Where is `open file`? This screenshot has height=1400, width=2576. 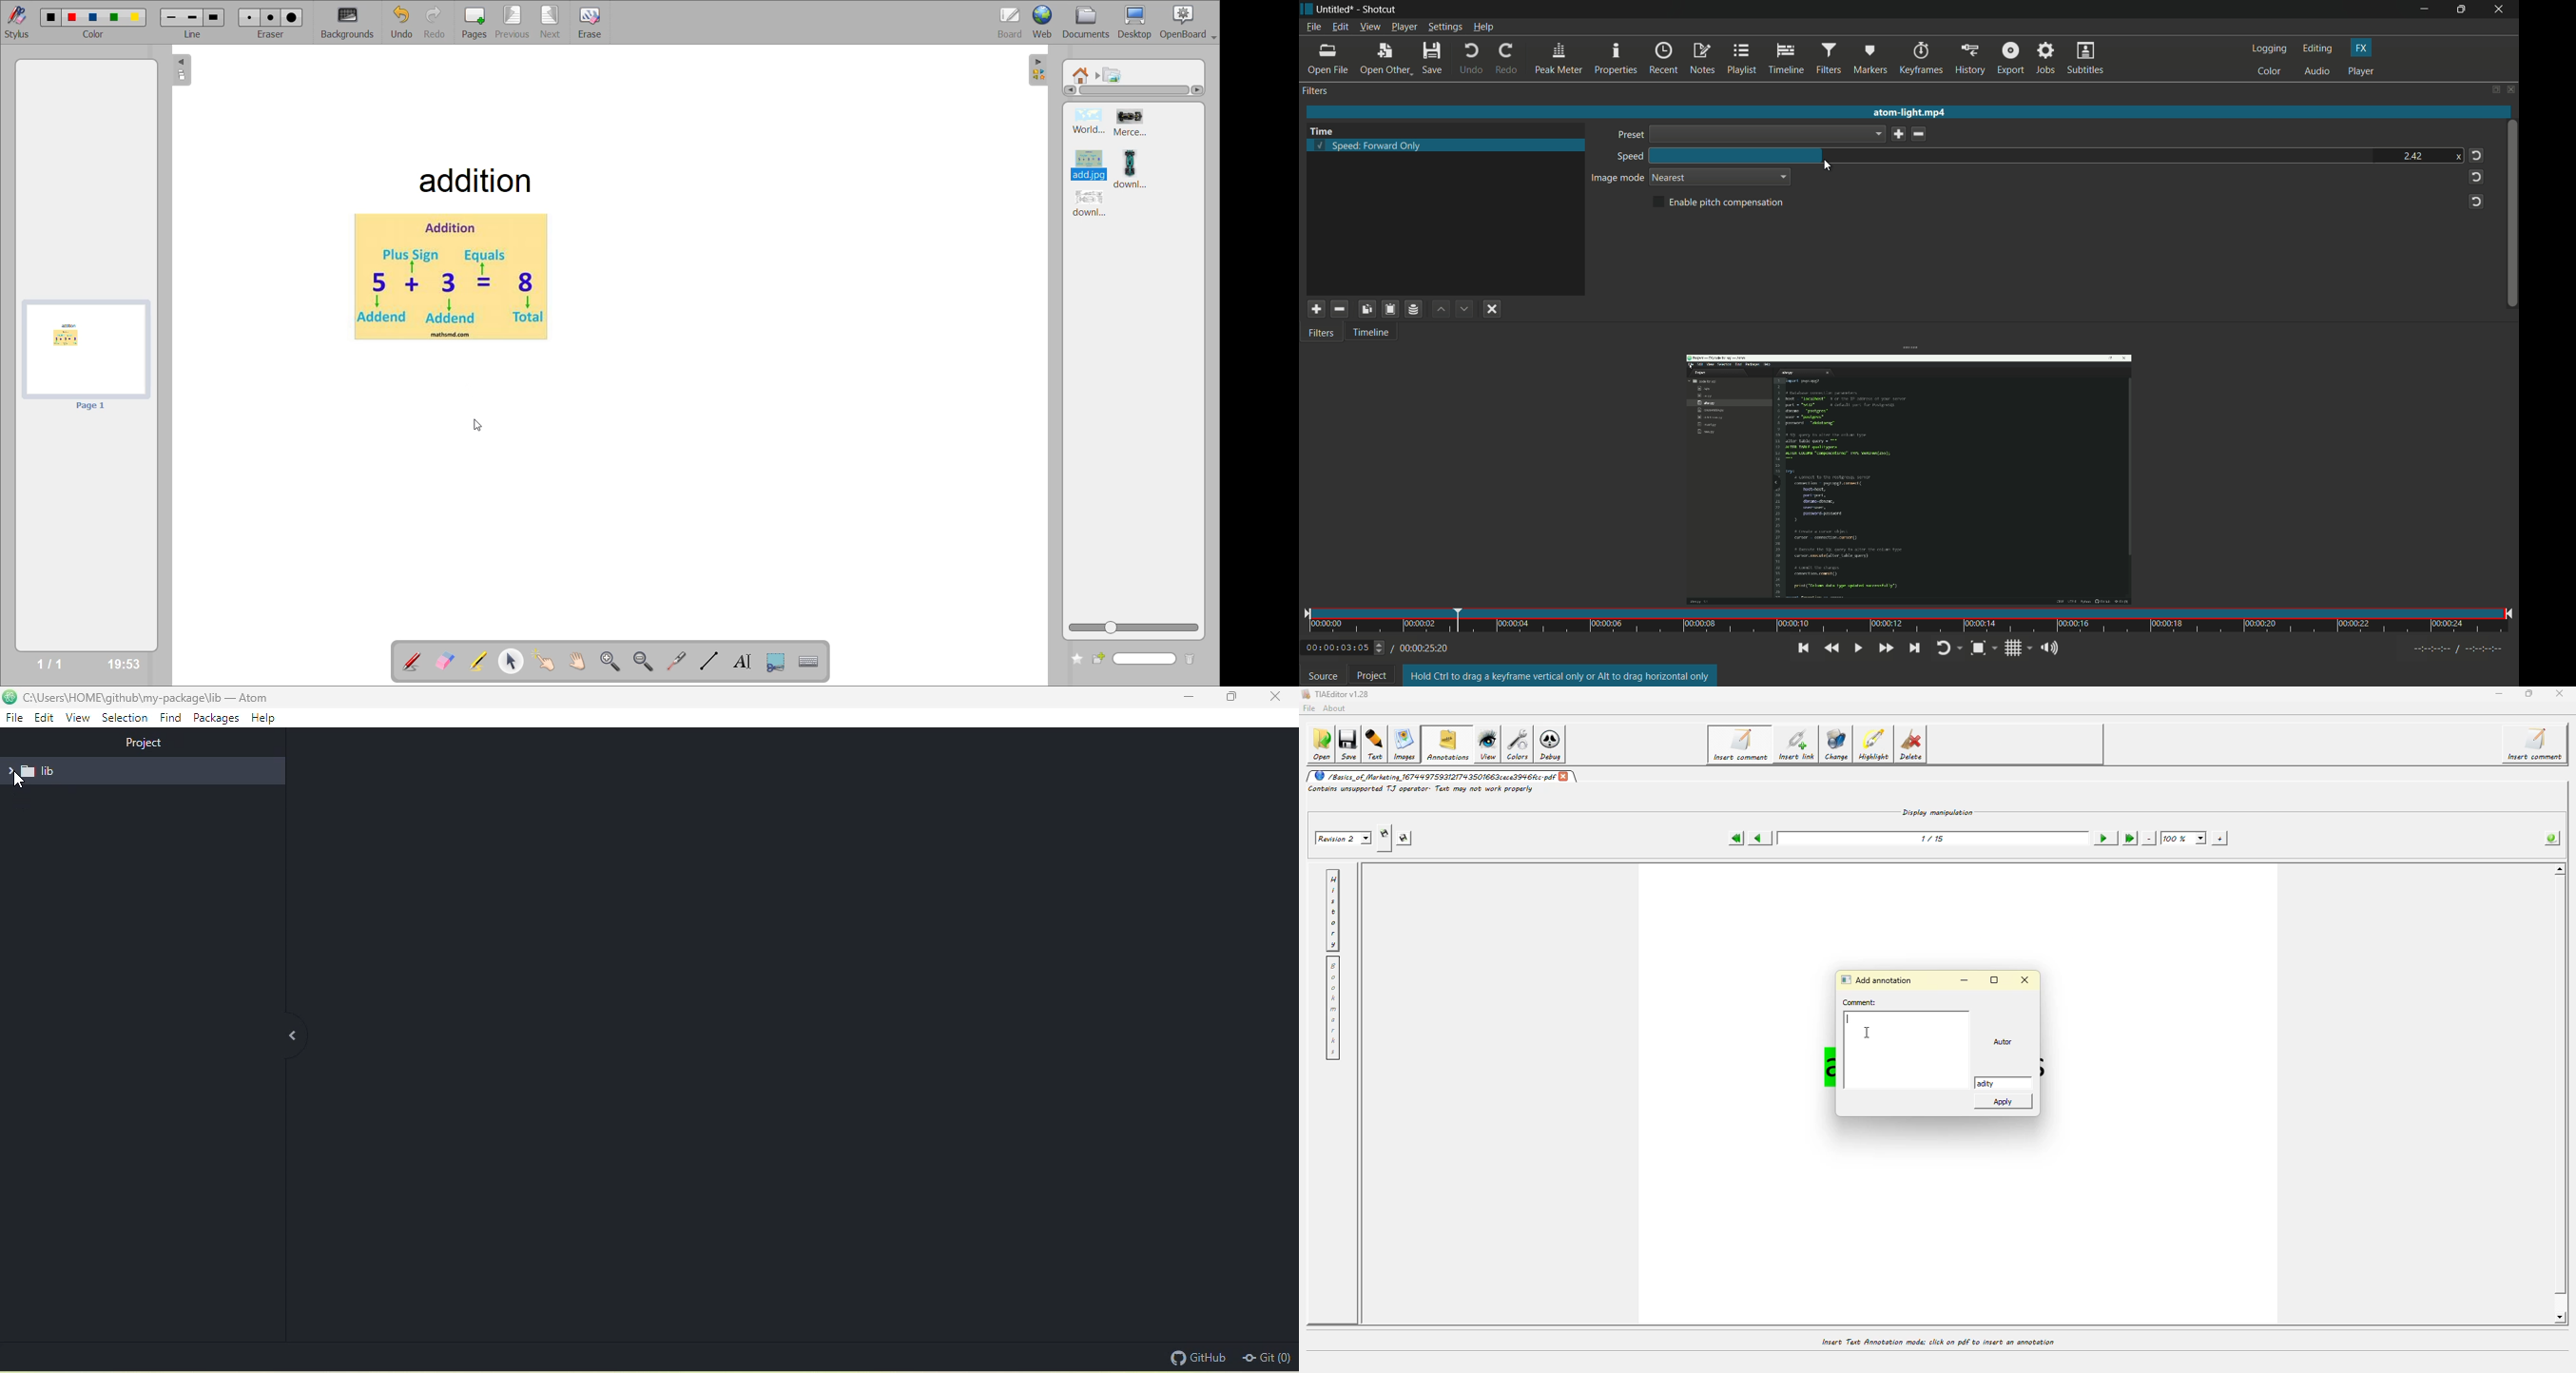
open file is located at coordinates (1328, 60).